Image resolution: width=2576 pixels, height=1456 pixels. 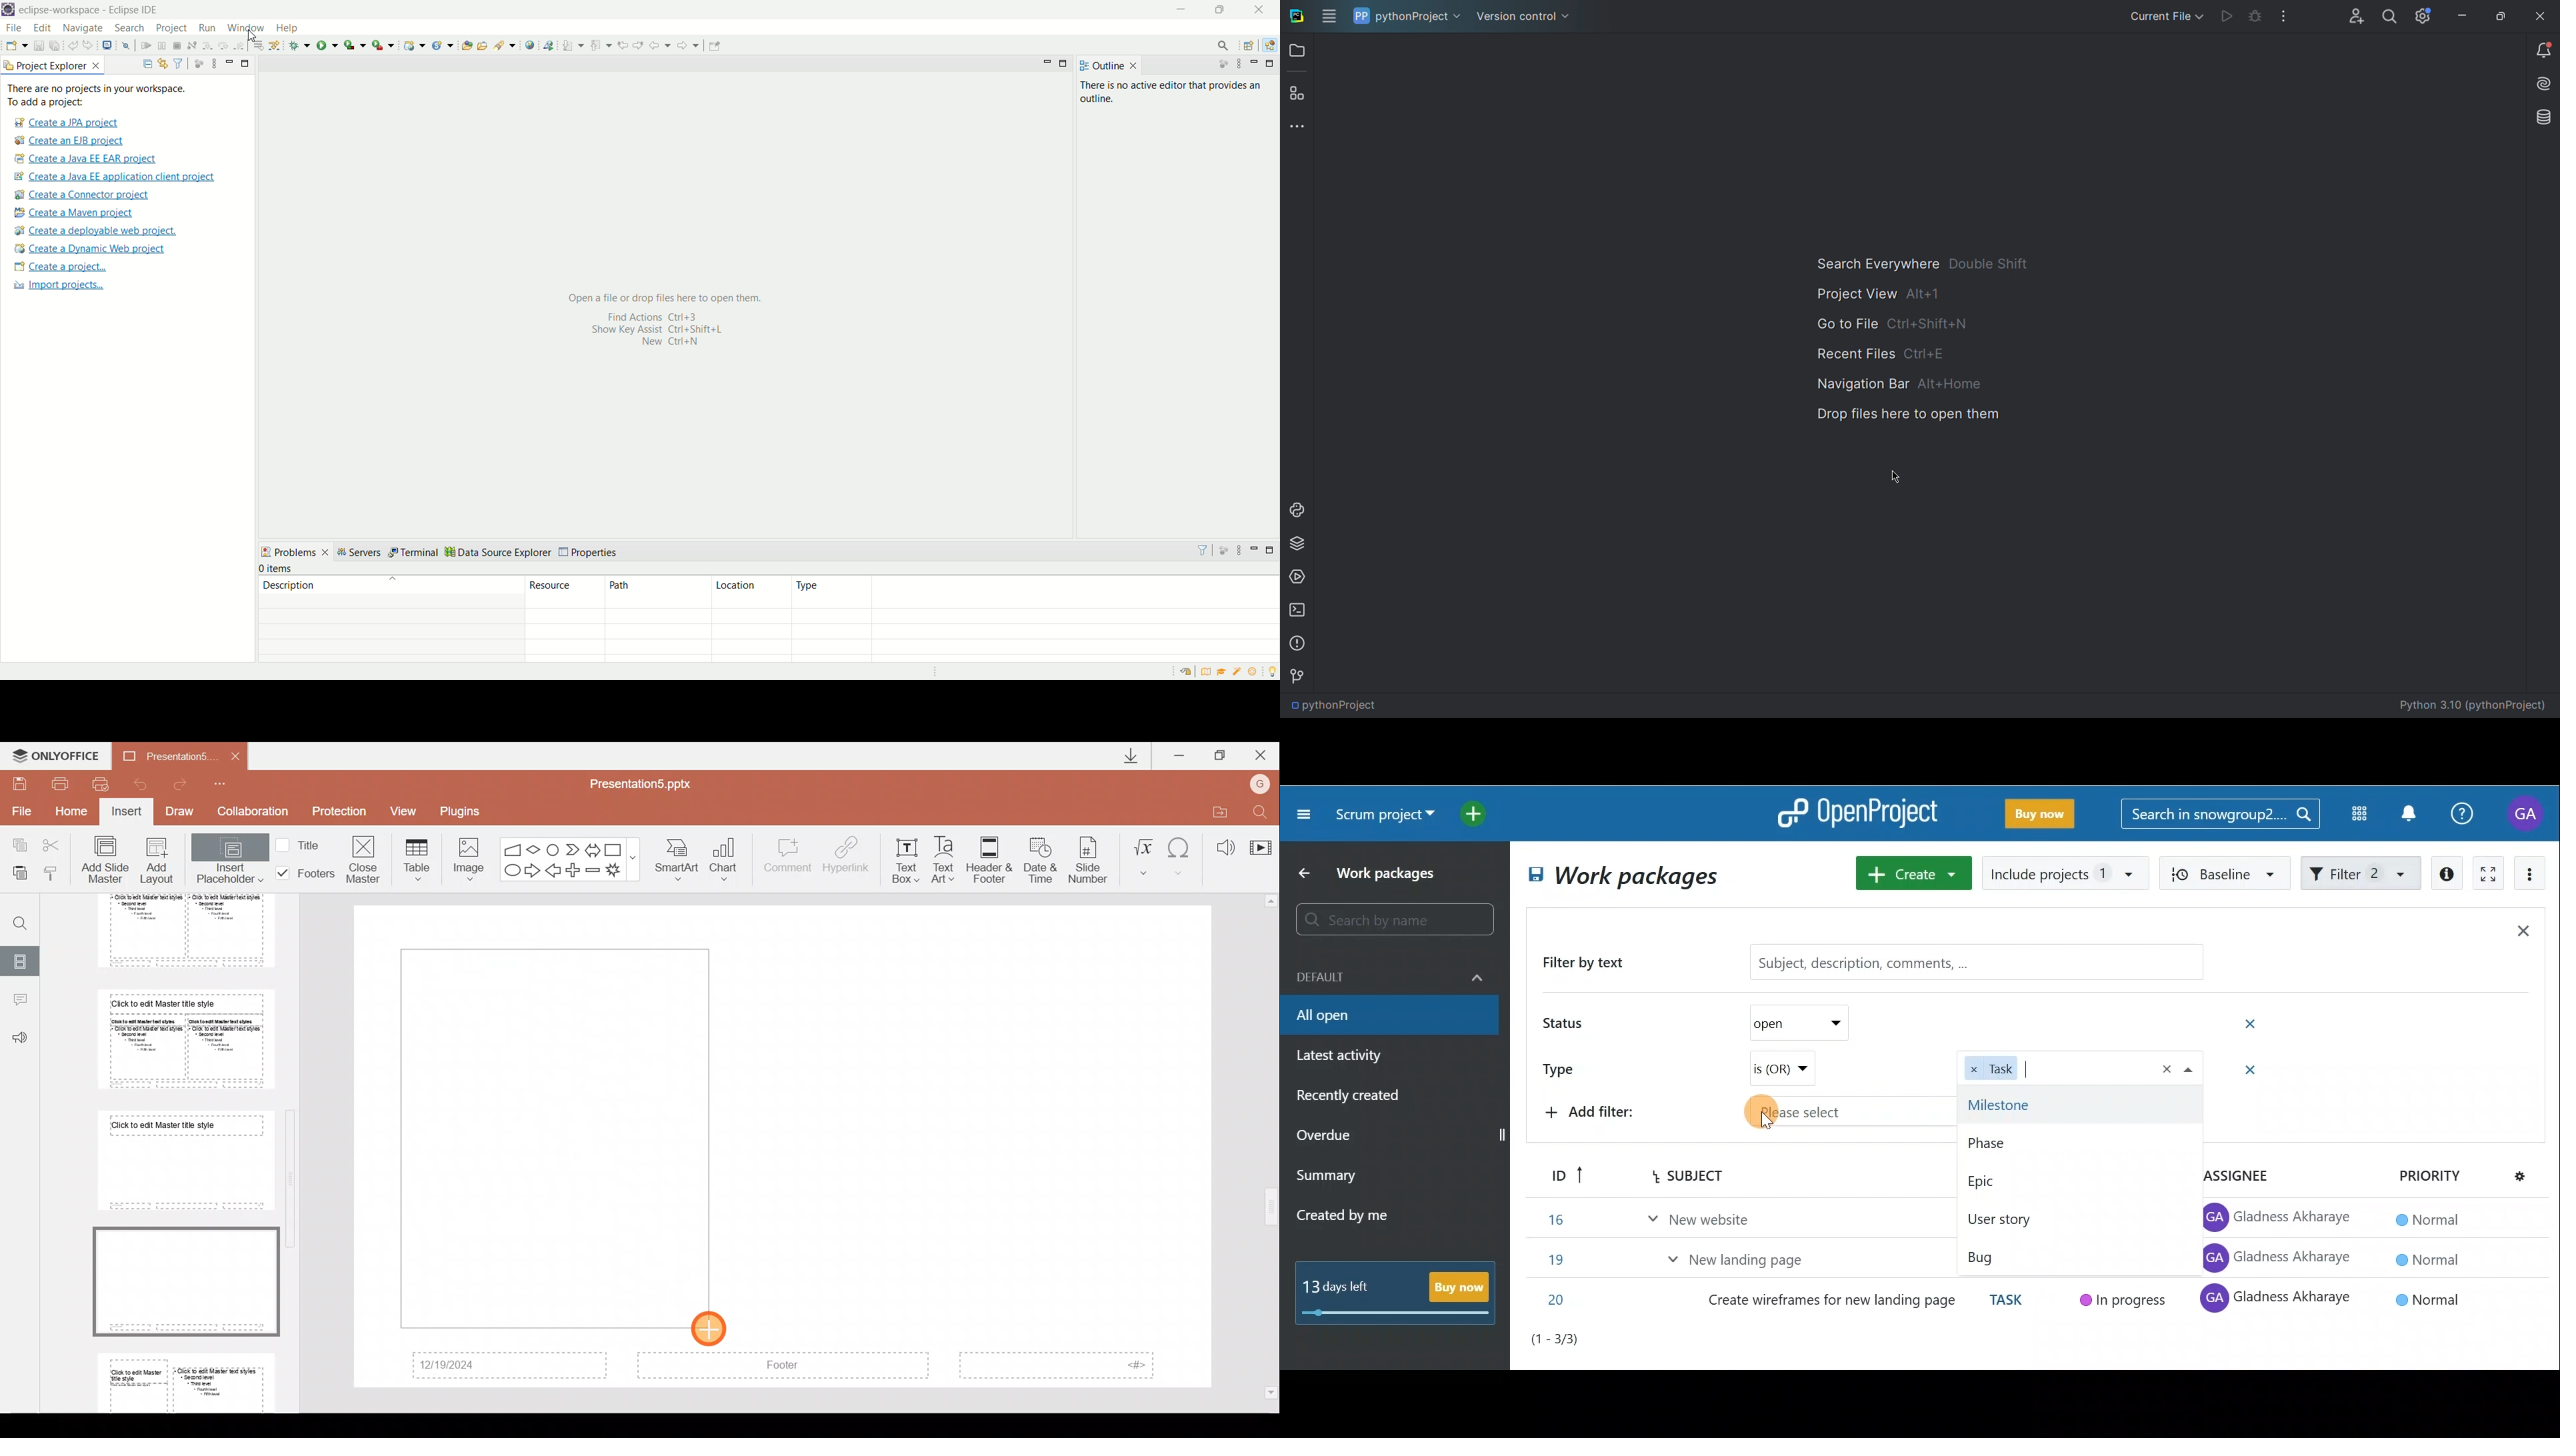 What do you see at coordinates (1300, 543) in the screenshot?
I see `Python packages` at bounding box center [1300, 543].